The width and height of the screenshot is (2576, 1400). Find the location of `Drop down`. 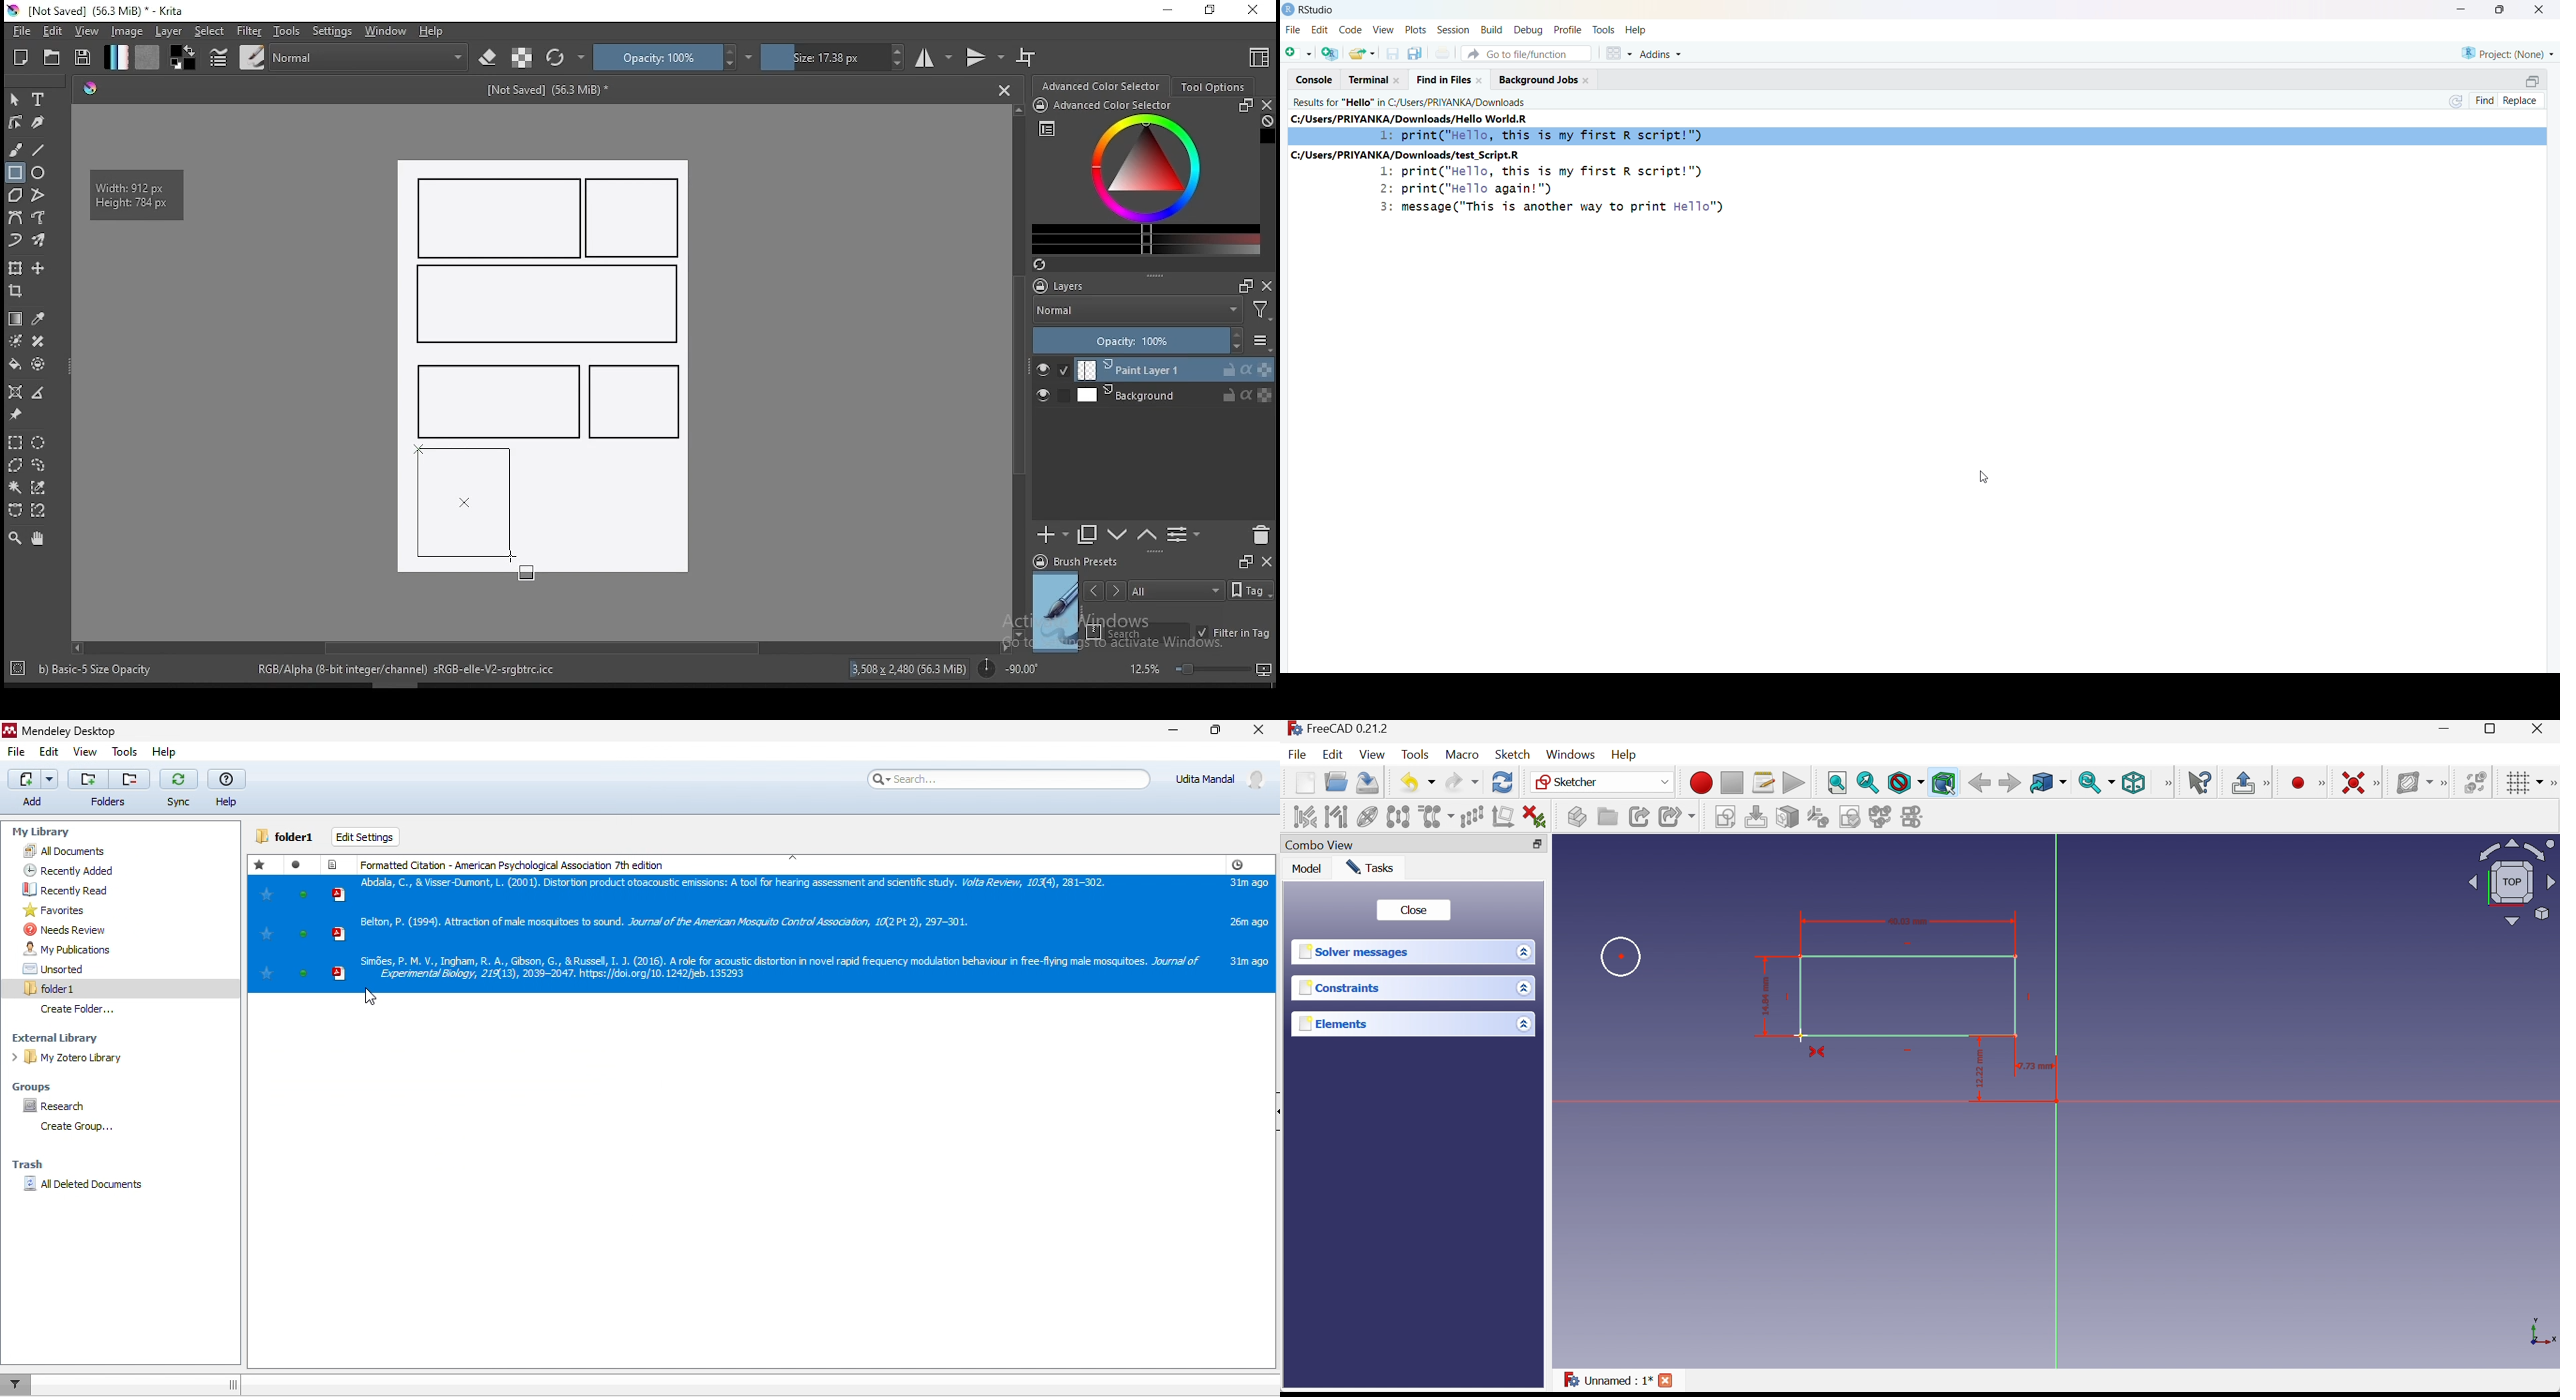

Drop down is located at coordinates (1527, 951).